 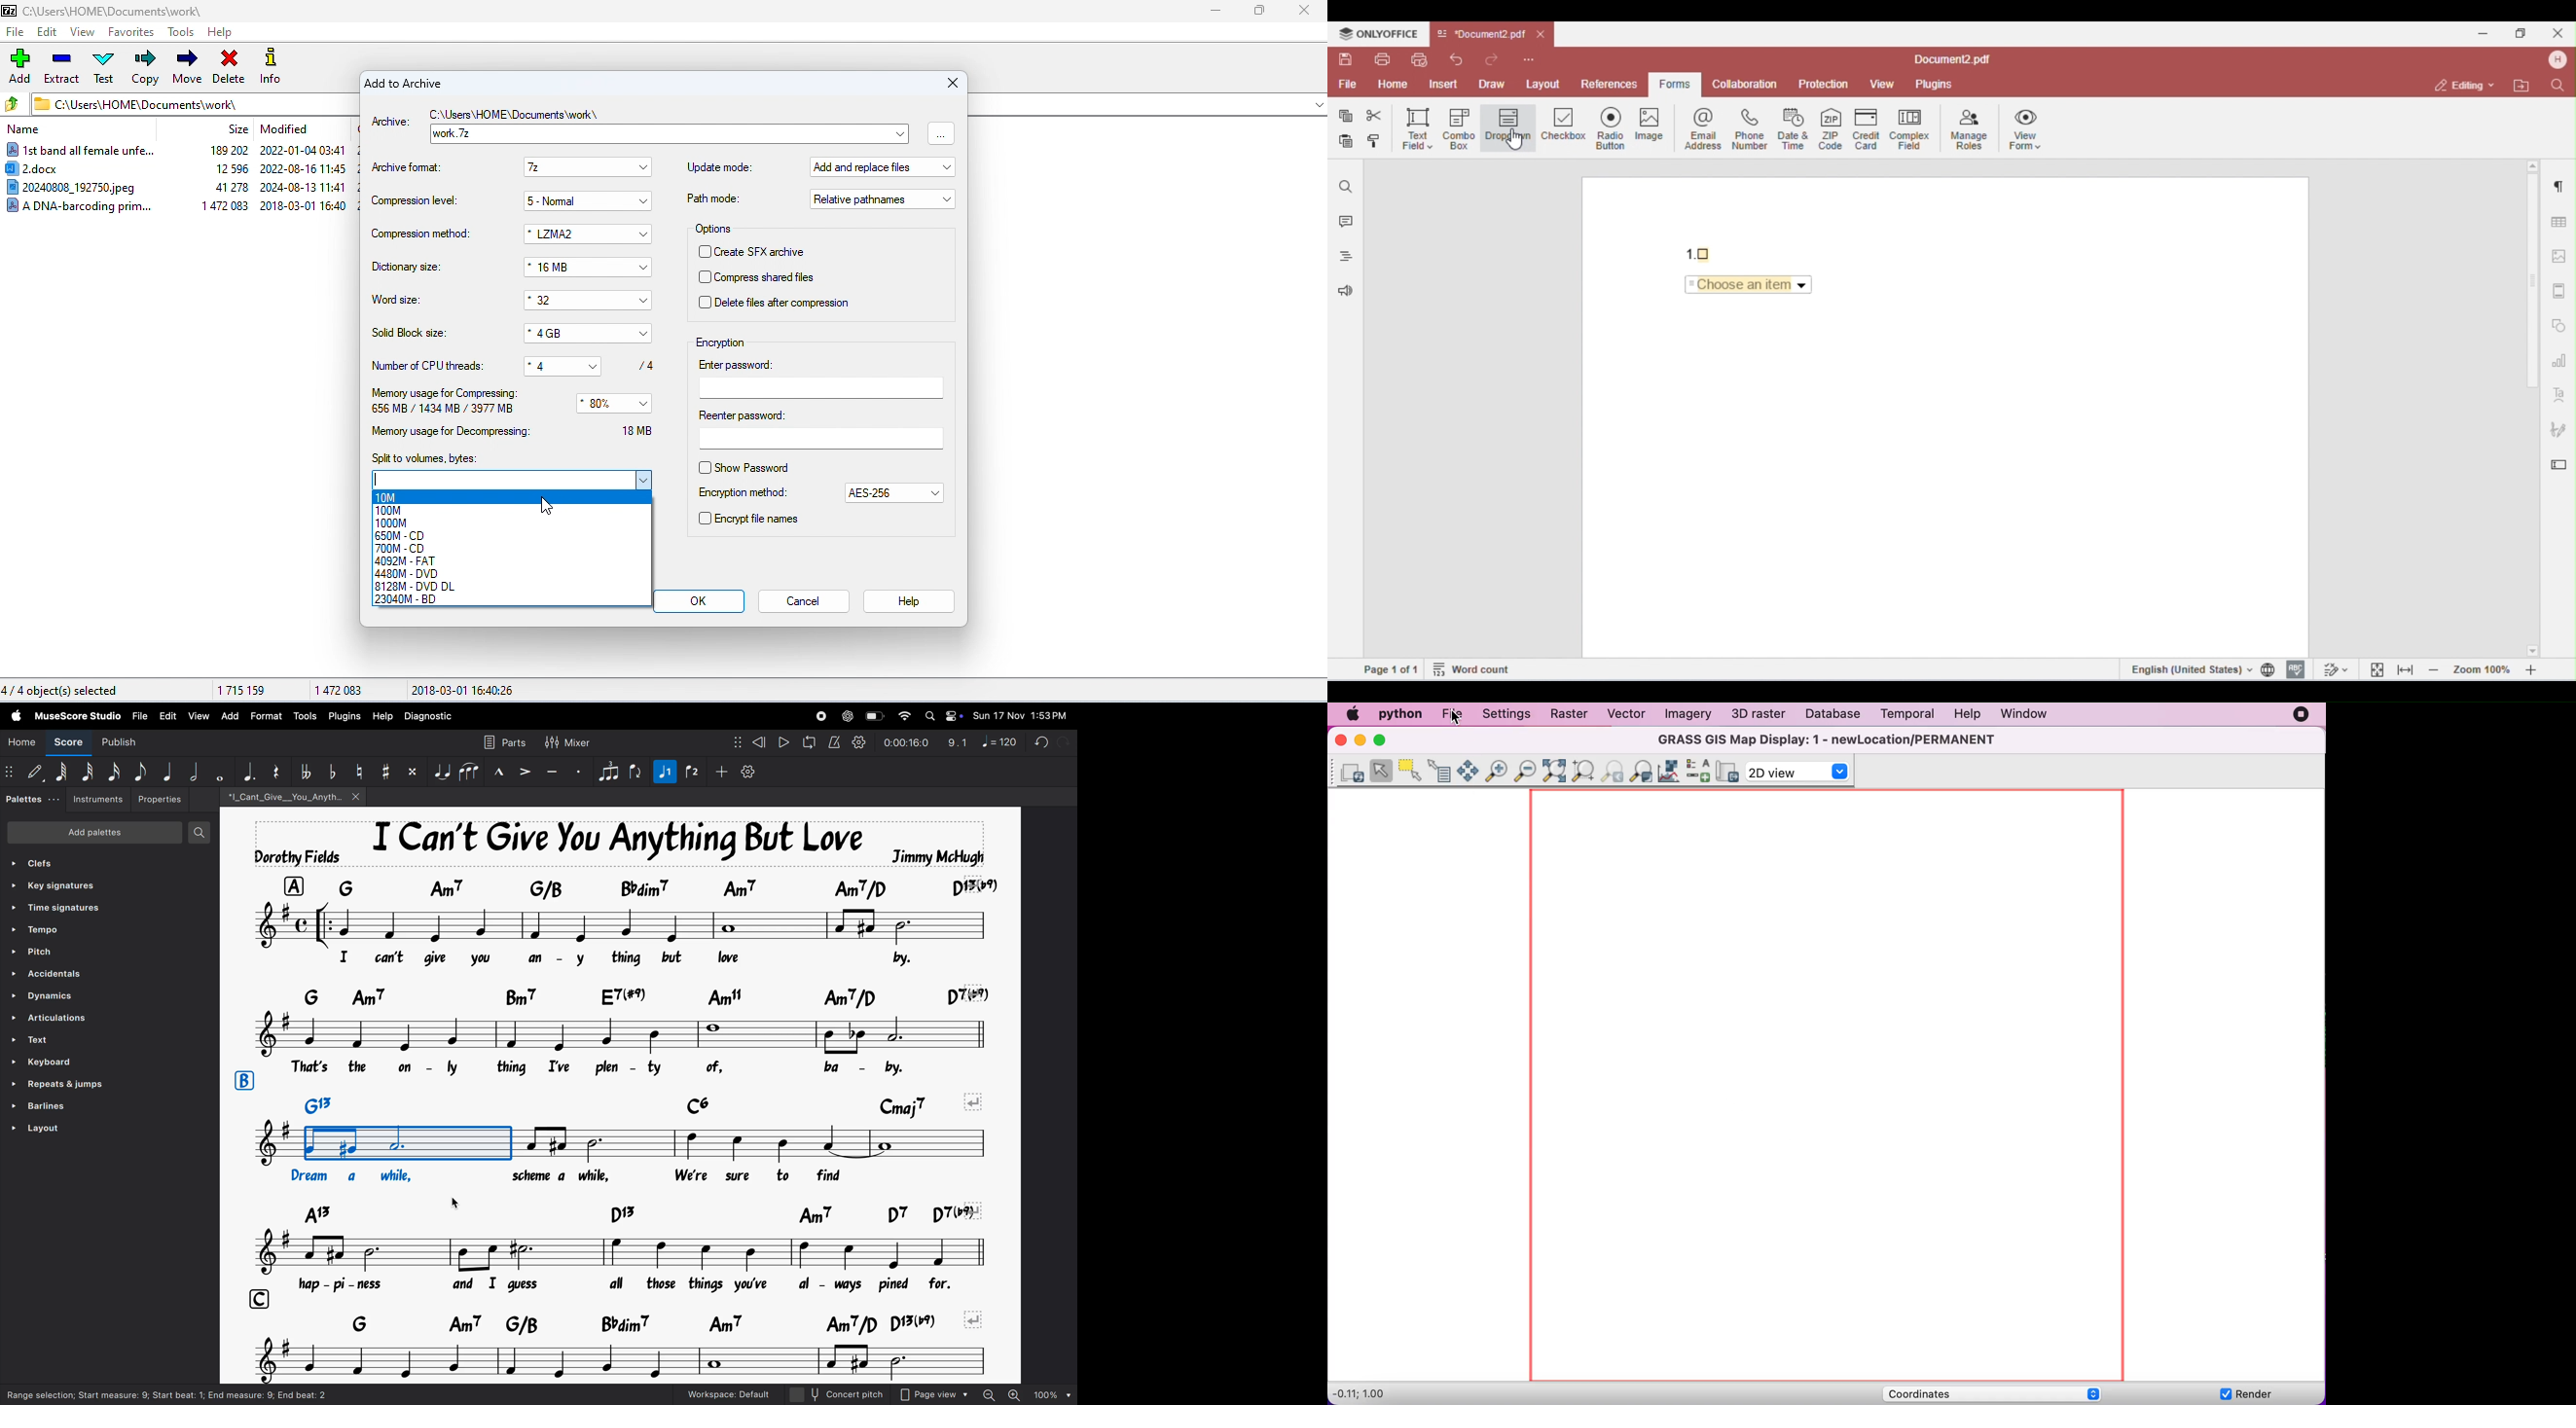 I want to click on path mode, so click(x=713, y=198).